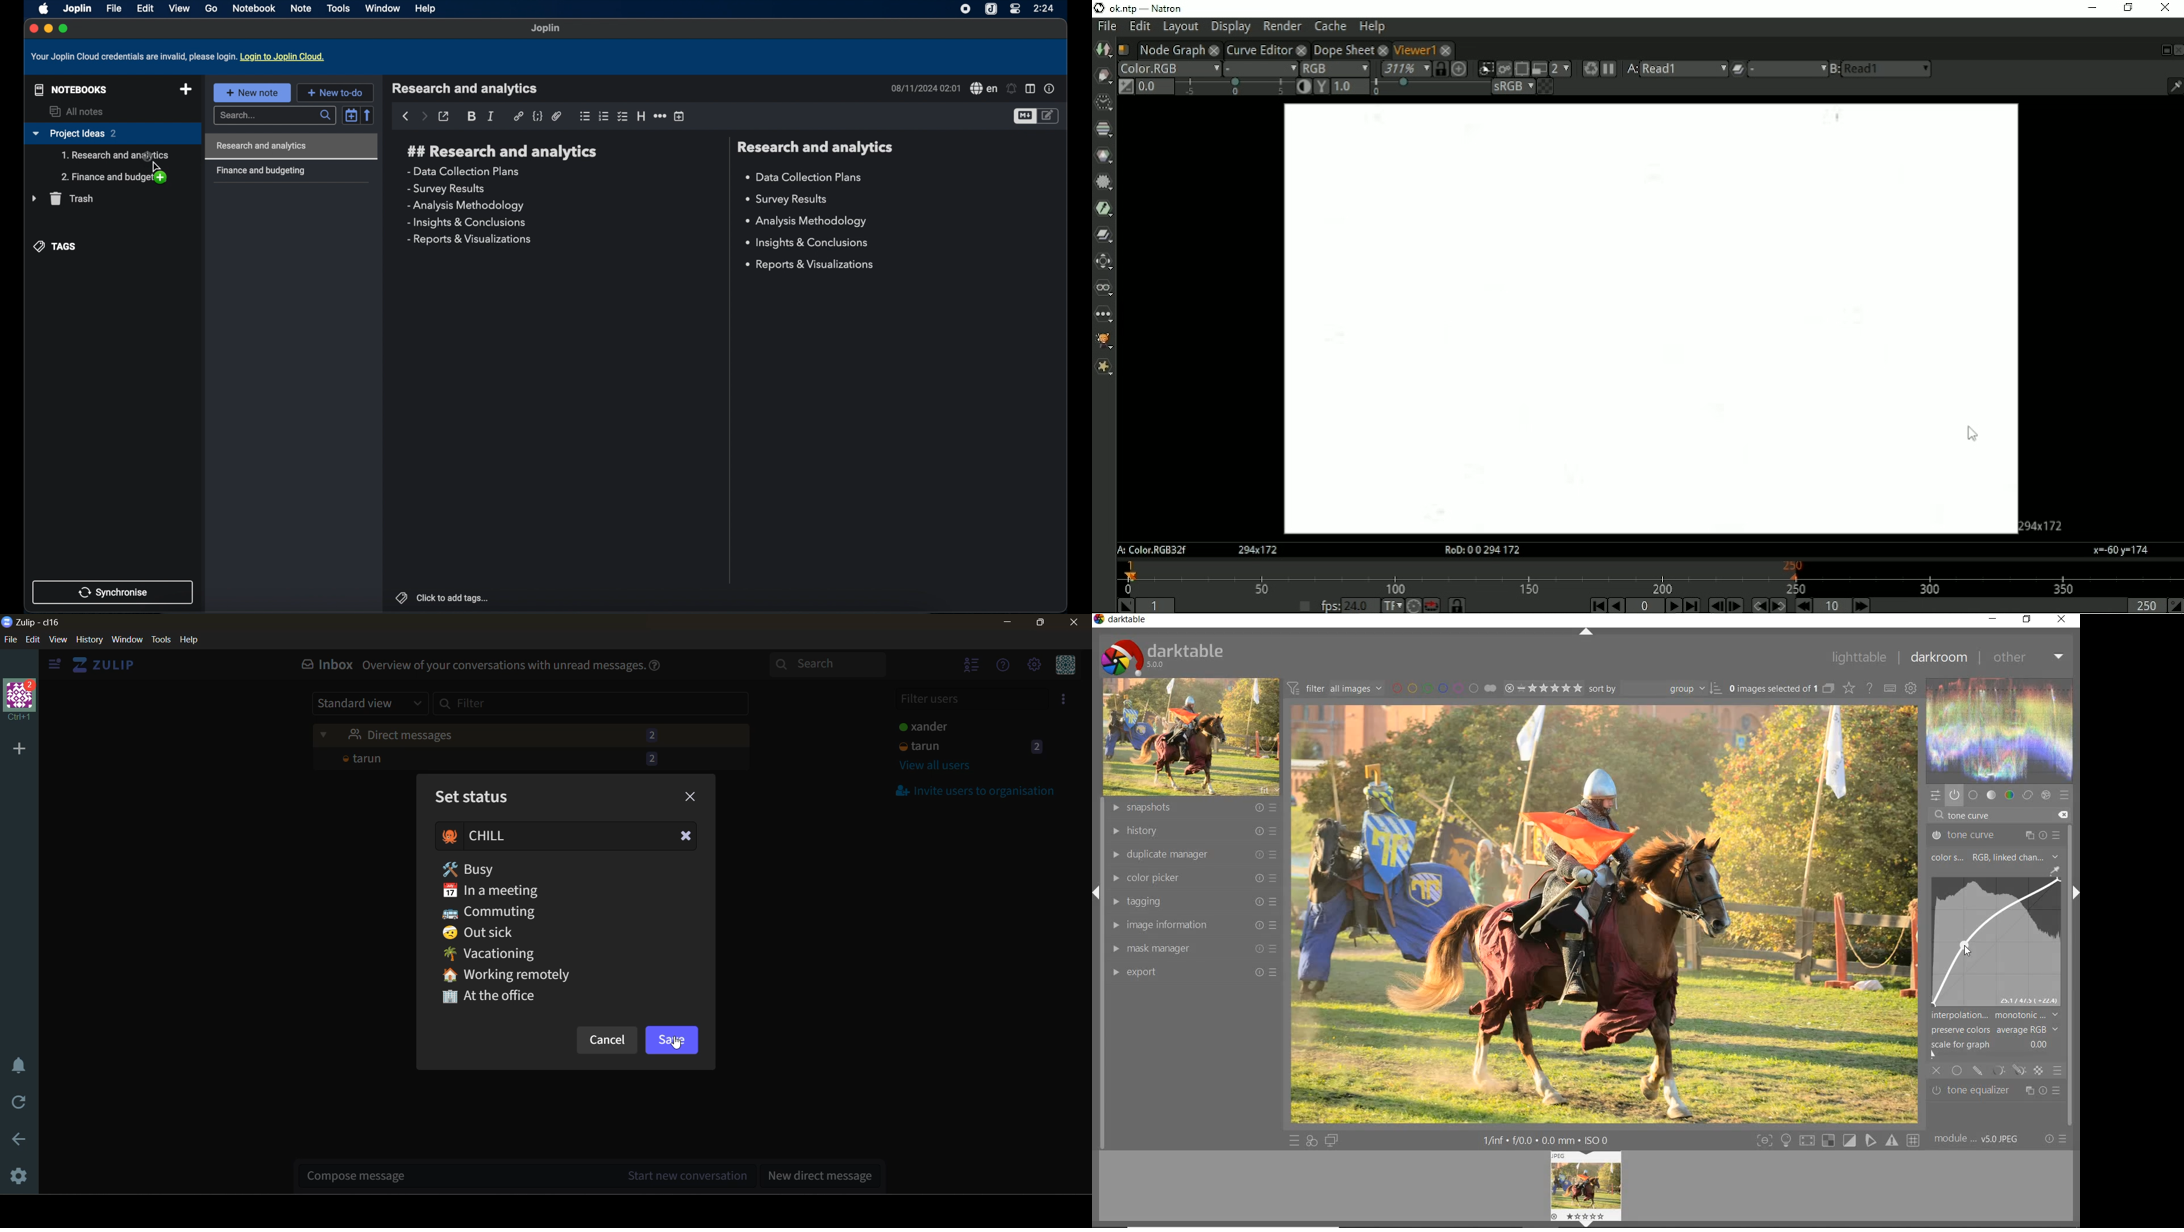  Describe the element at coordinates (524, 758) in the screenshot. I see `tarun` at that location.